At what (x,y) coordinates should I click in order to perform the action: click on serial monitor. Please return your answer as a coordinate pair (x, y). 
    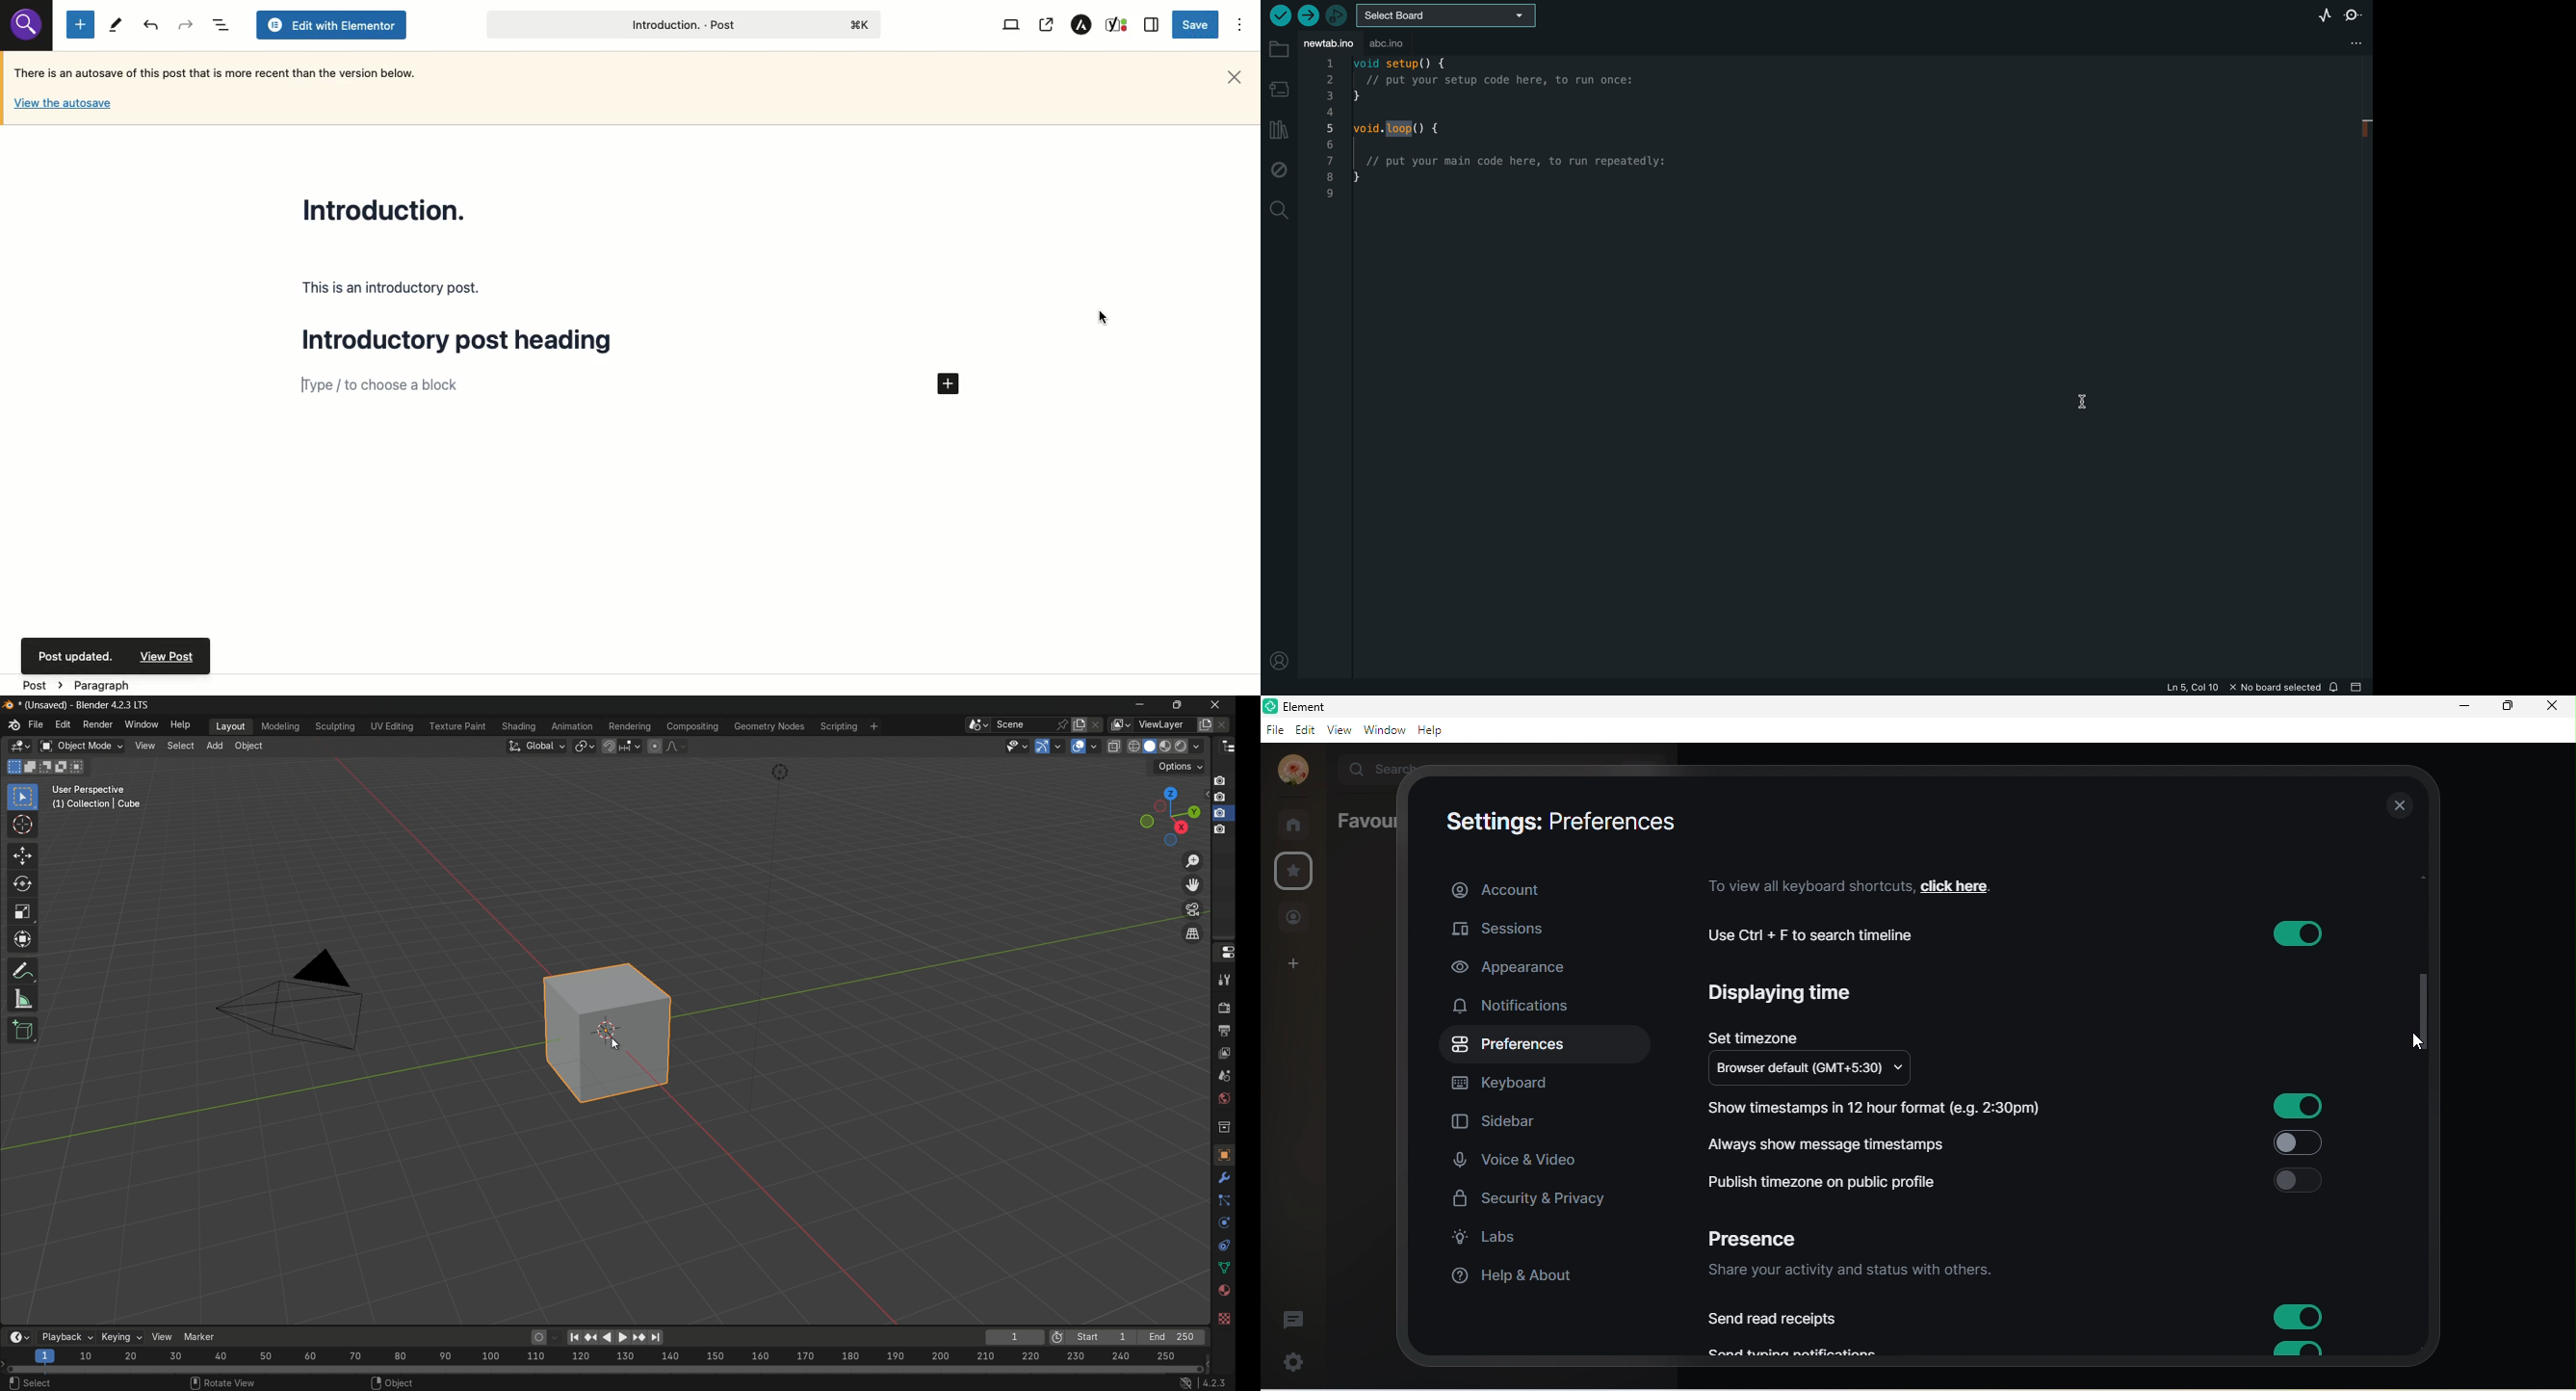
    Looking at the image, I should click on (2354, 14).